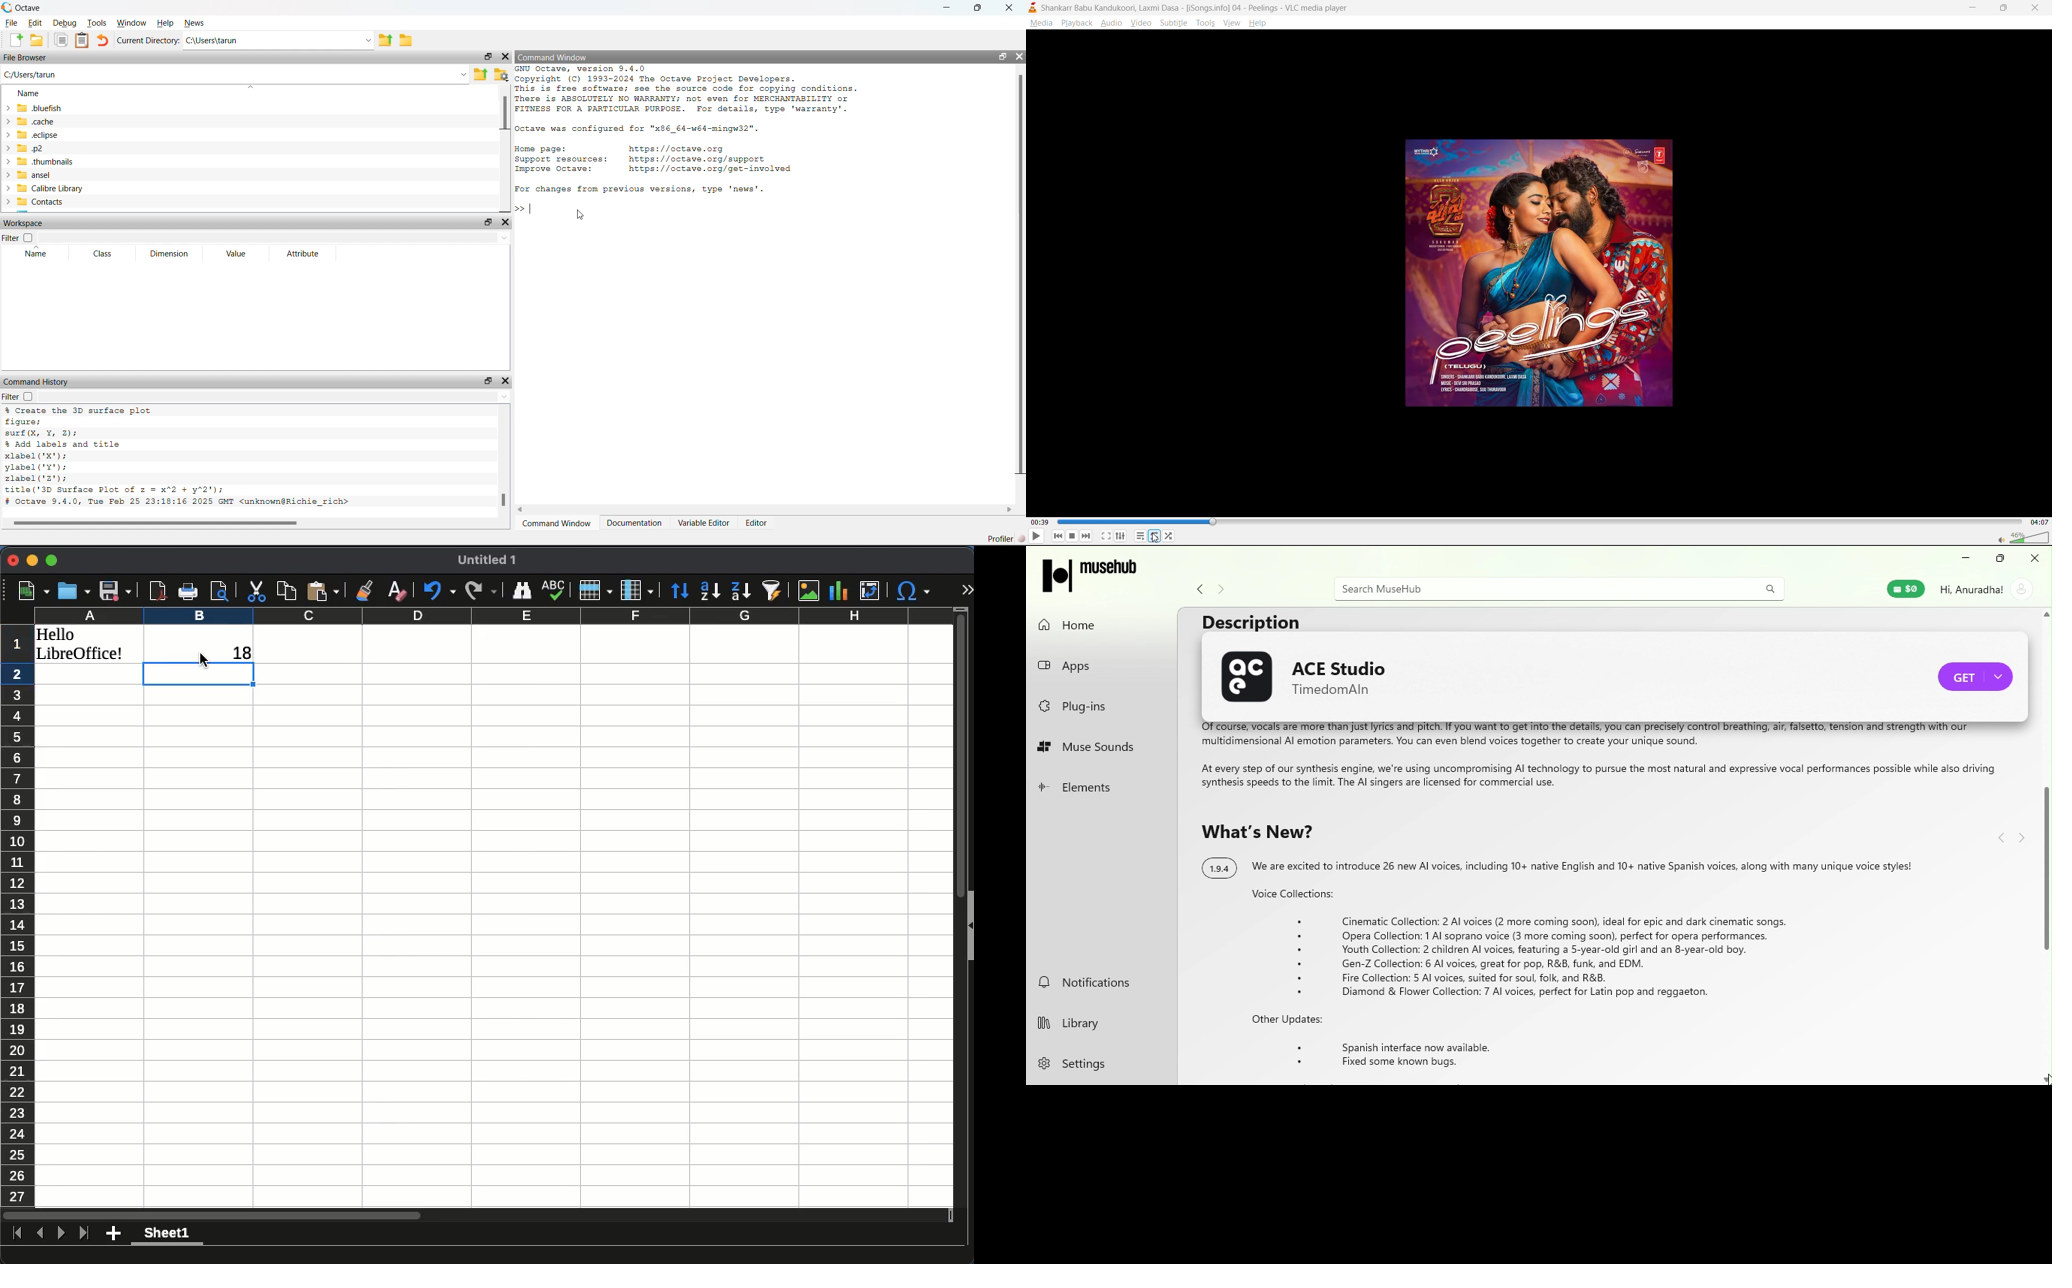 The image size is (2072, 1288). What do you see at coordinates (437, 588) in the screenshot?
I see `undo` at bounding box center [437, 588].